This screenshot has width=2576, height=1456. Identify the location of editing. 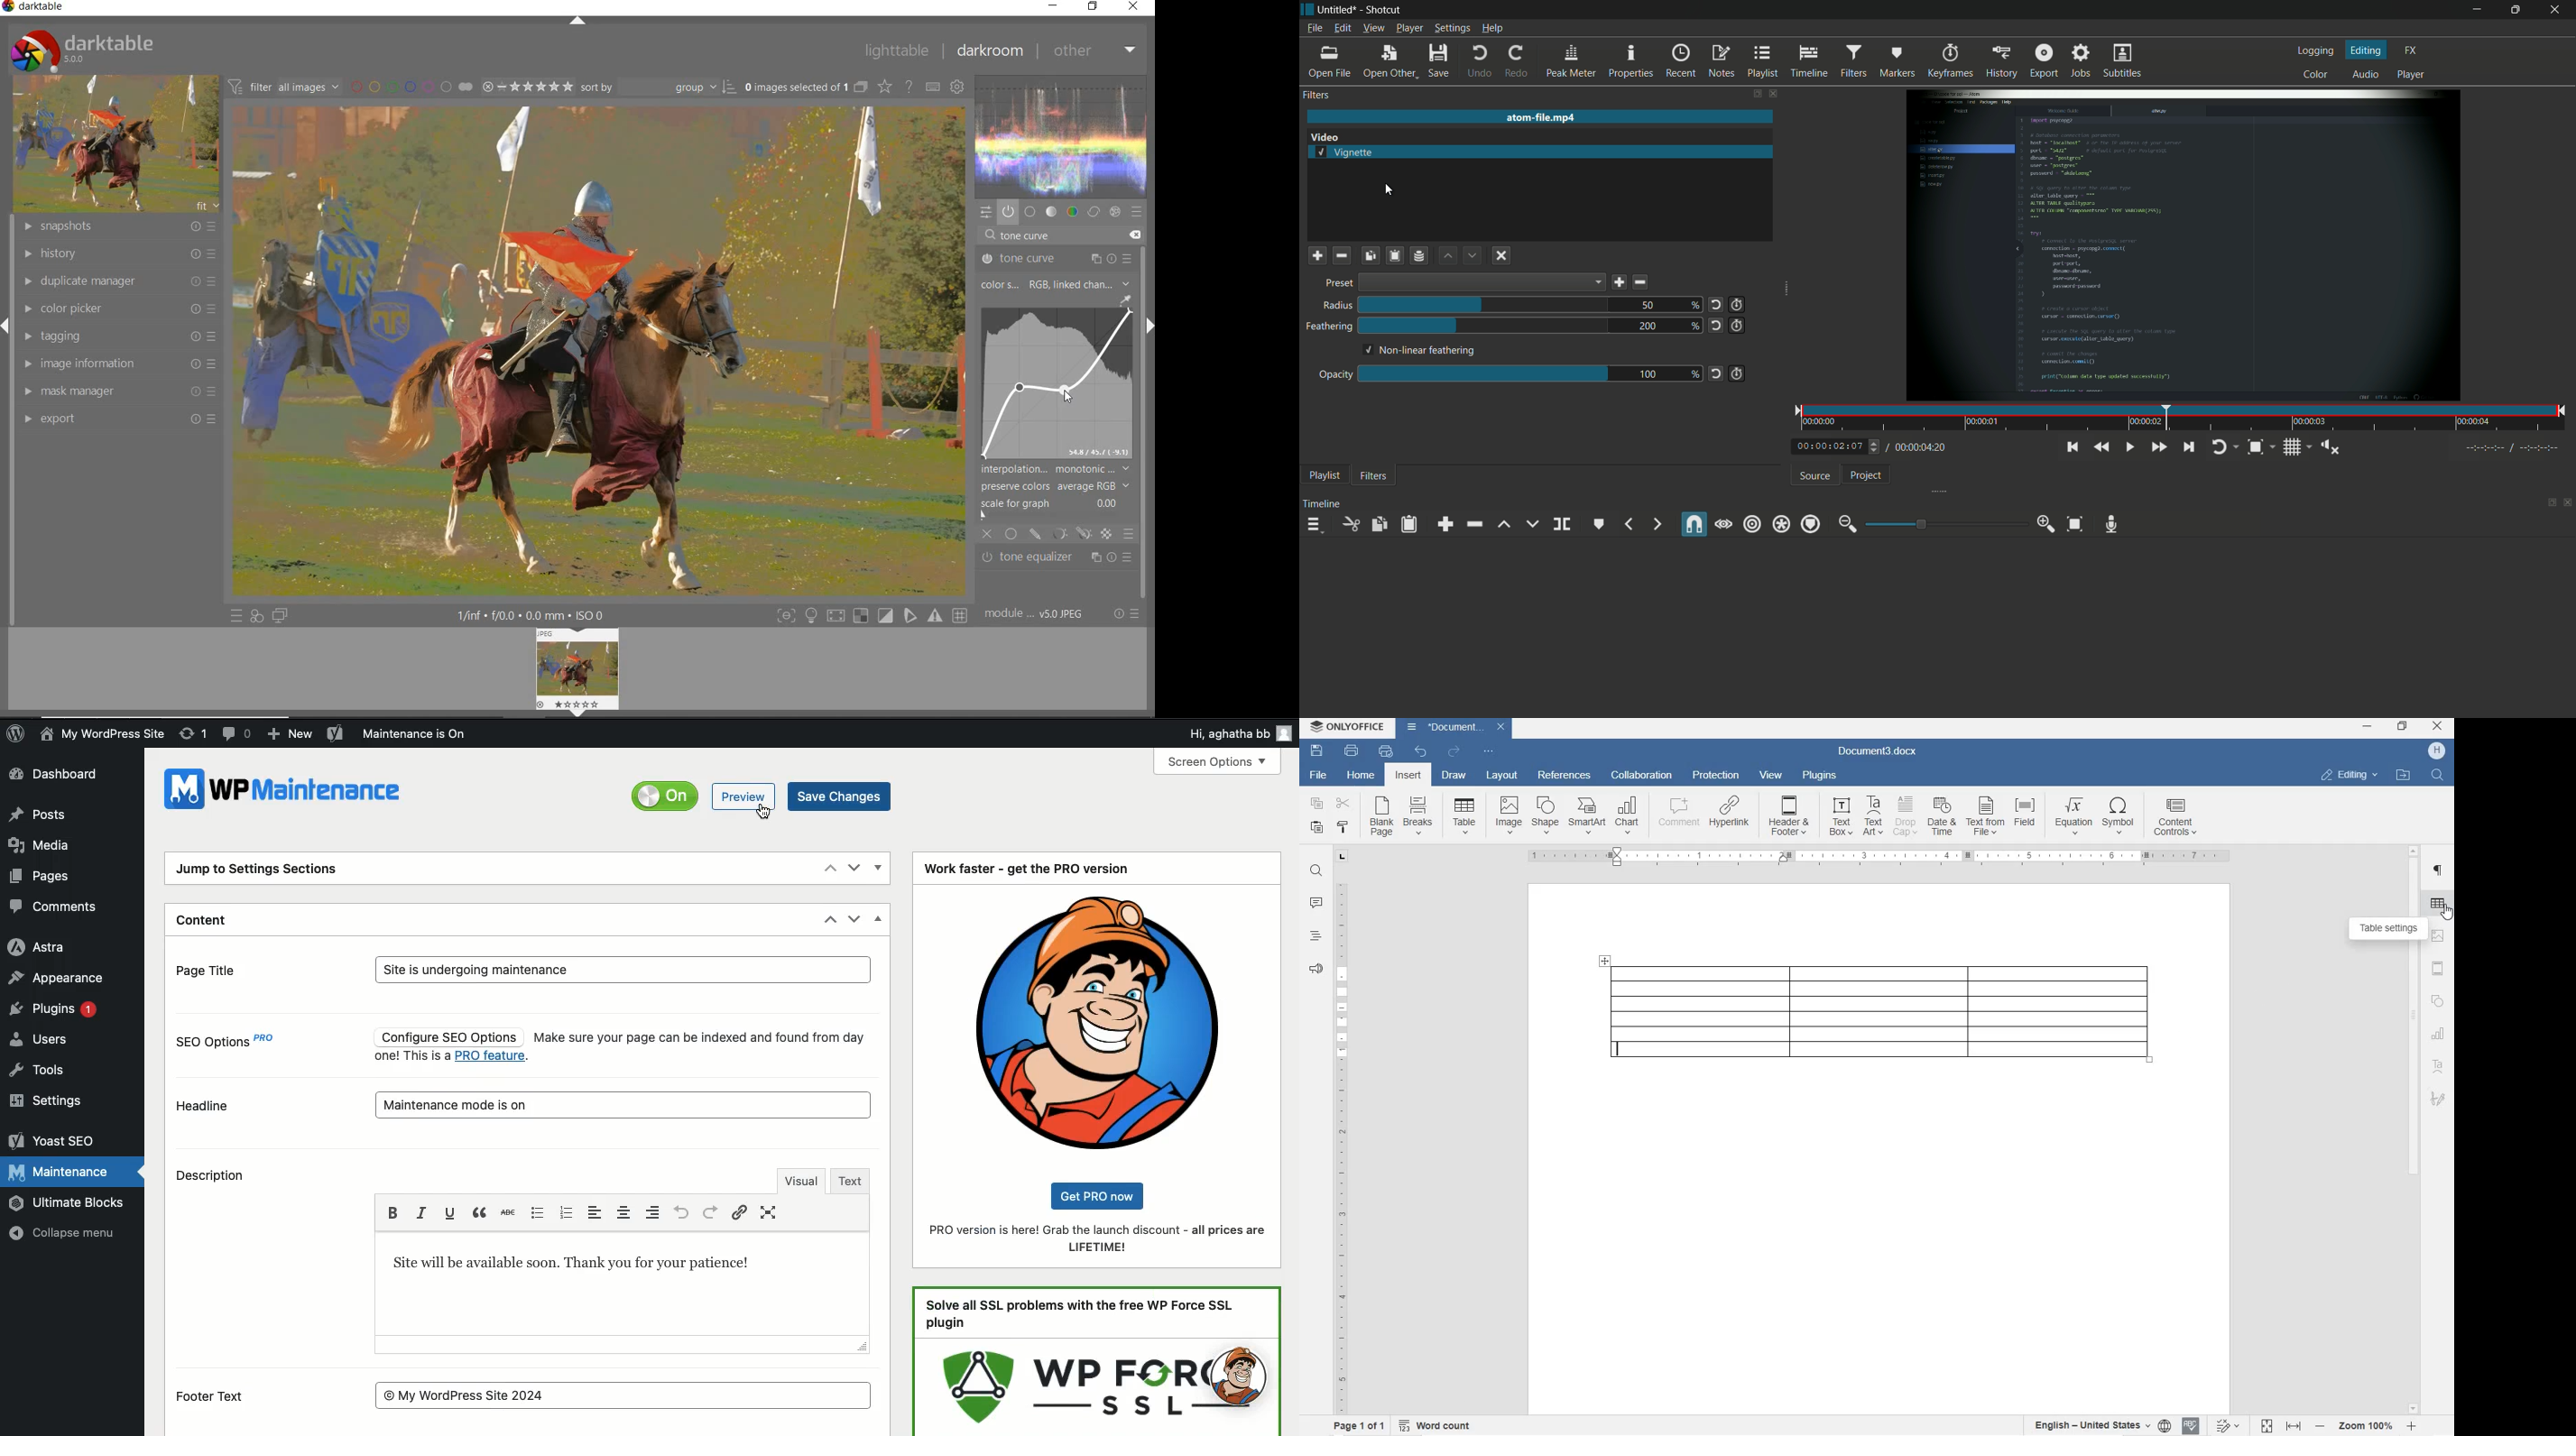
(2368, 50).